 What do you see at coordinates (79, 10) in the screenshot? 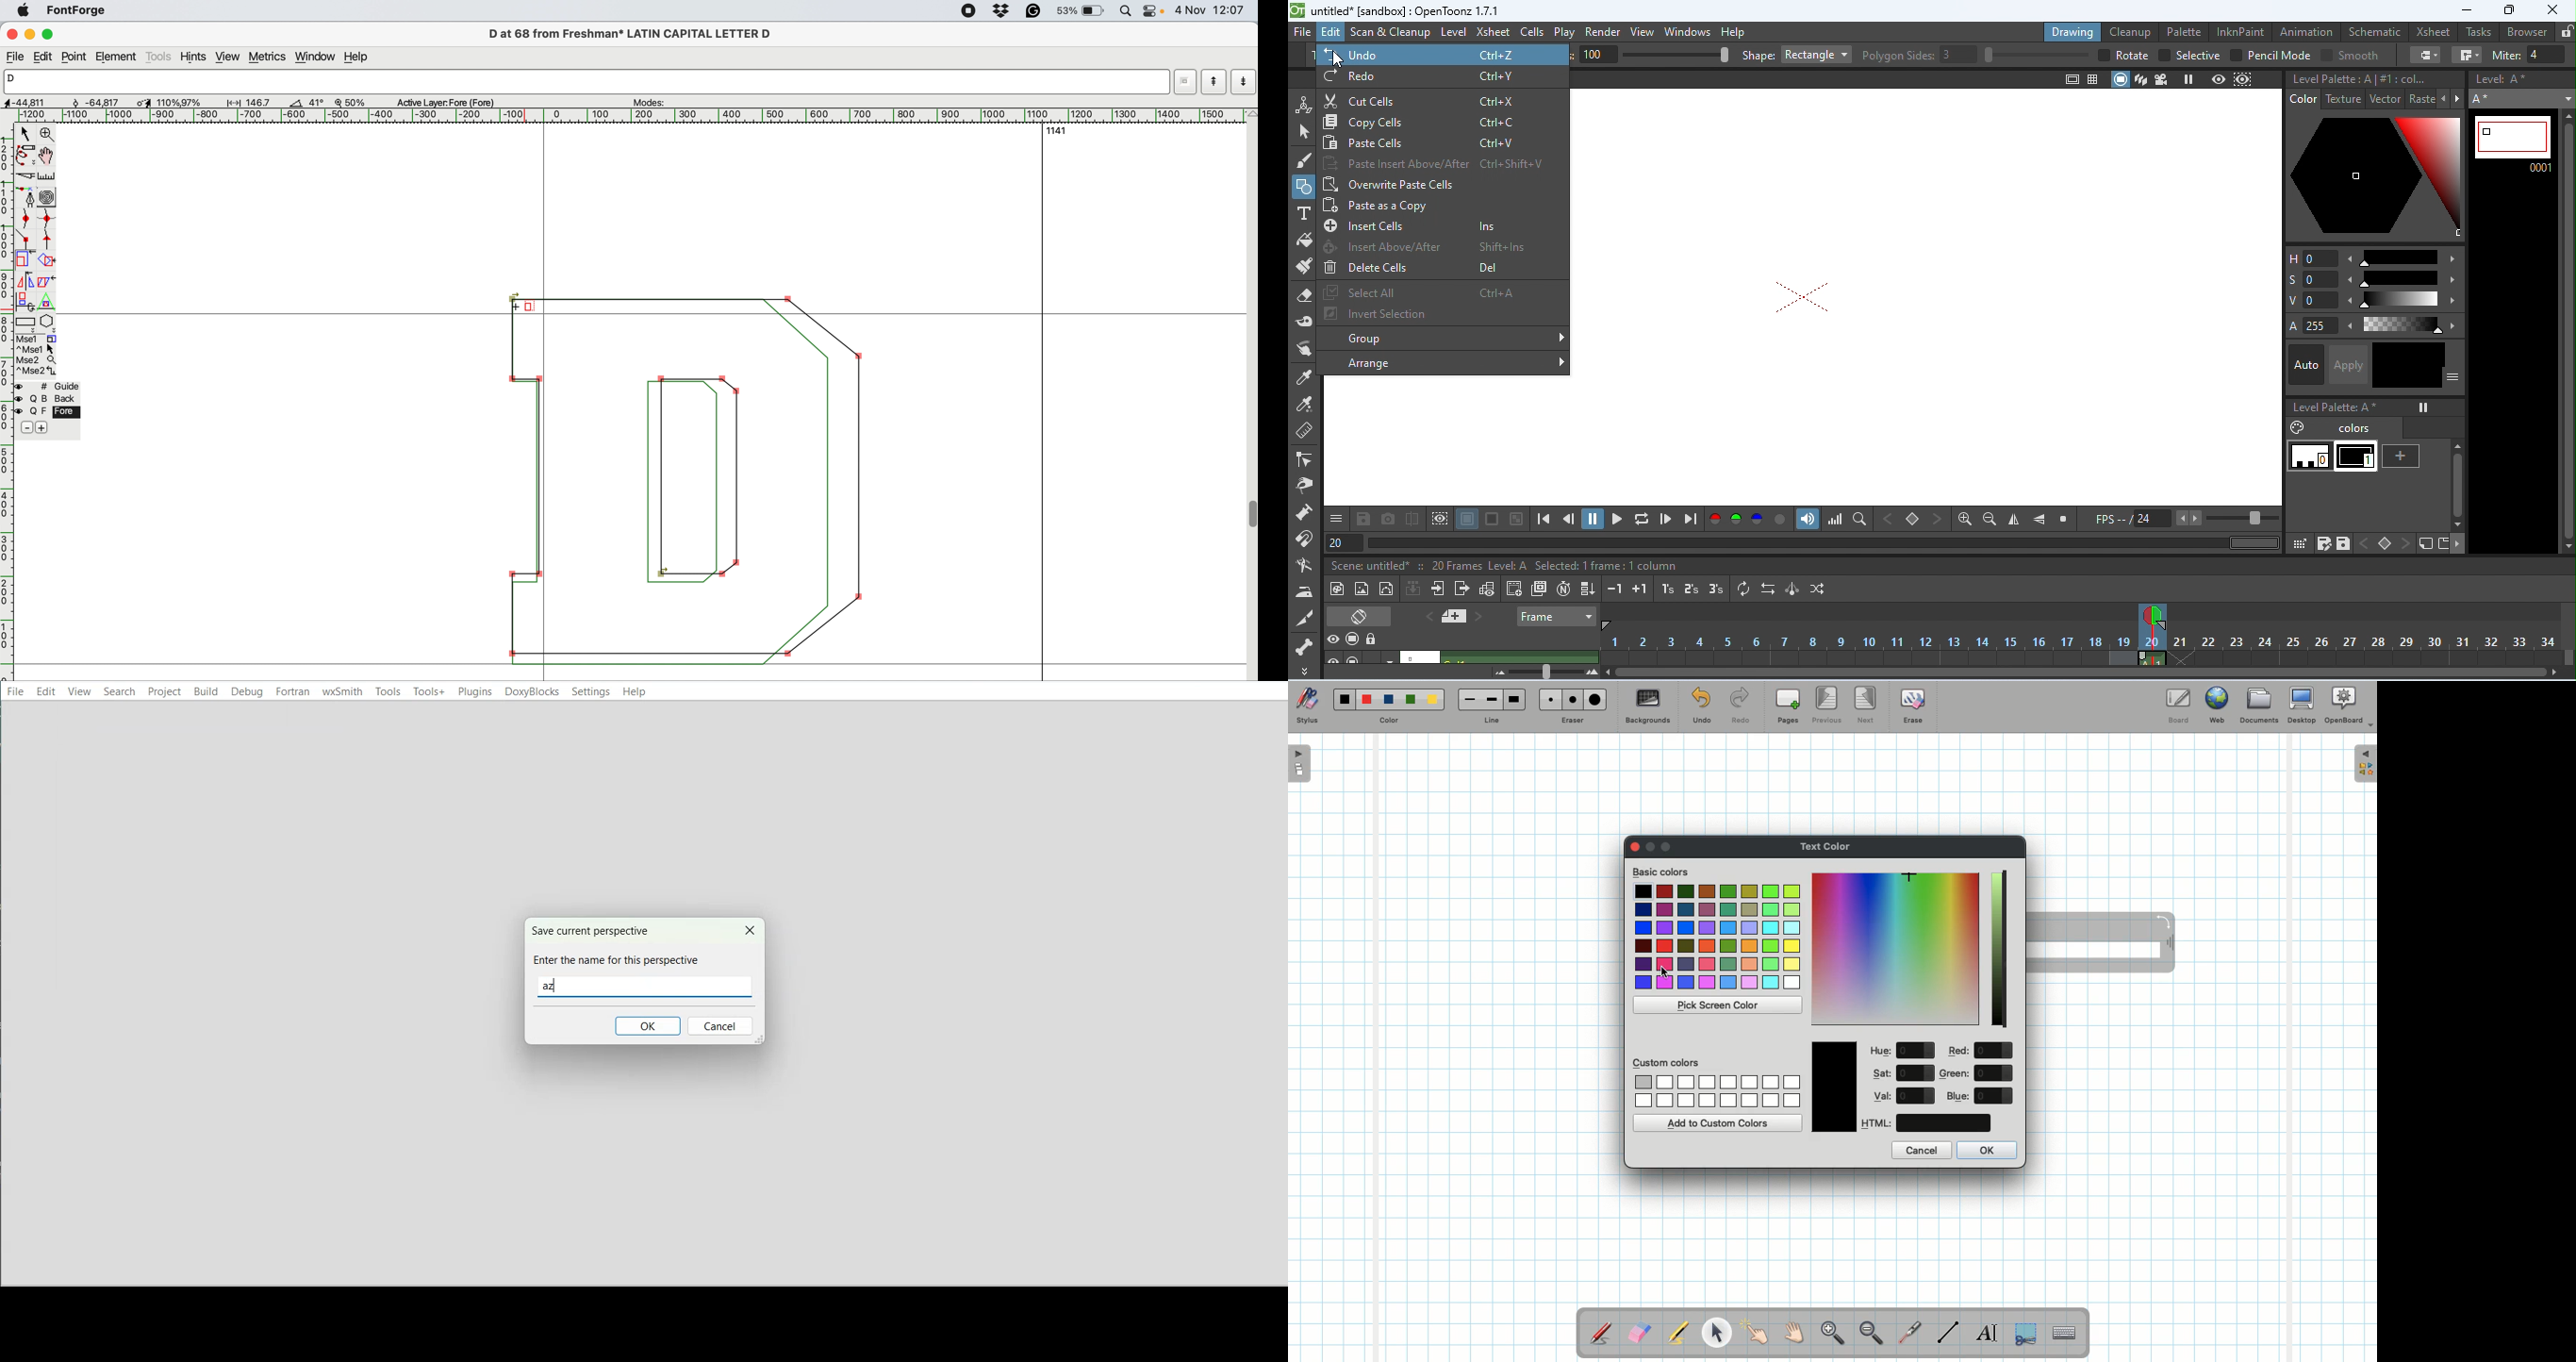
I see `font forge` at bounding box center [79, 10].